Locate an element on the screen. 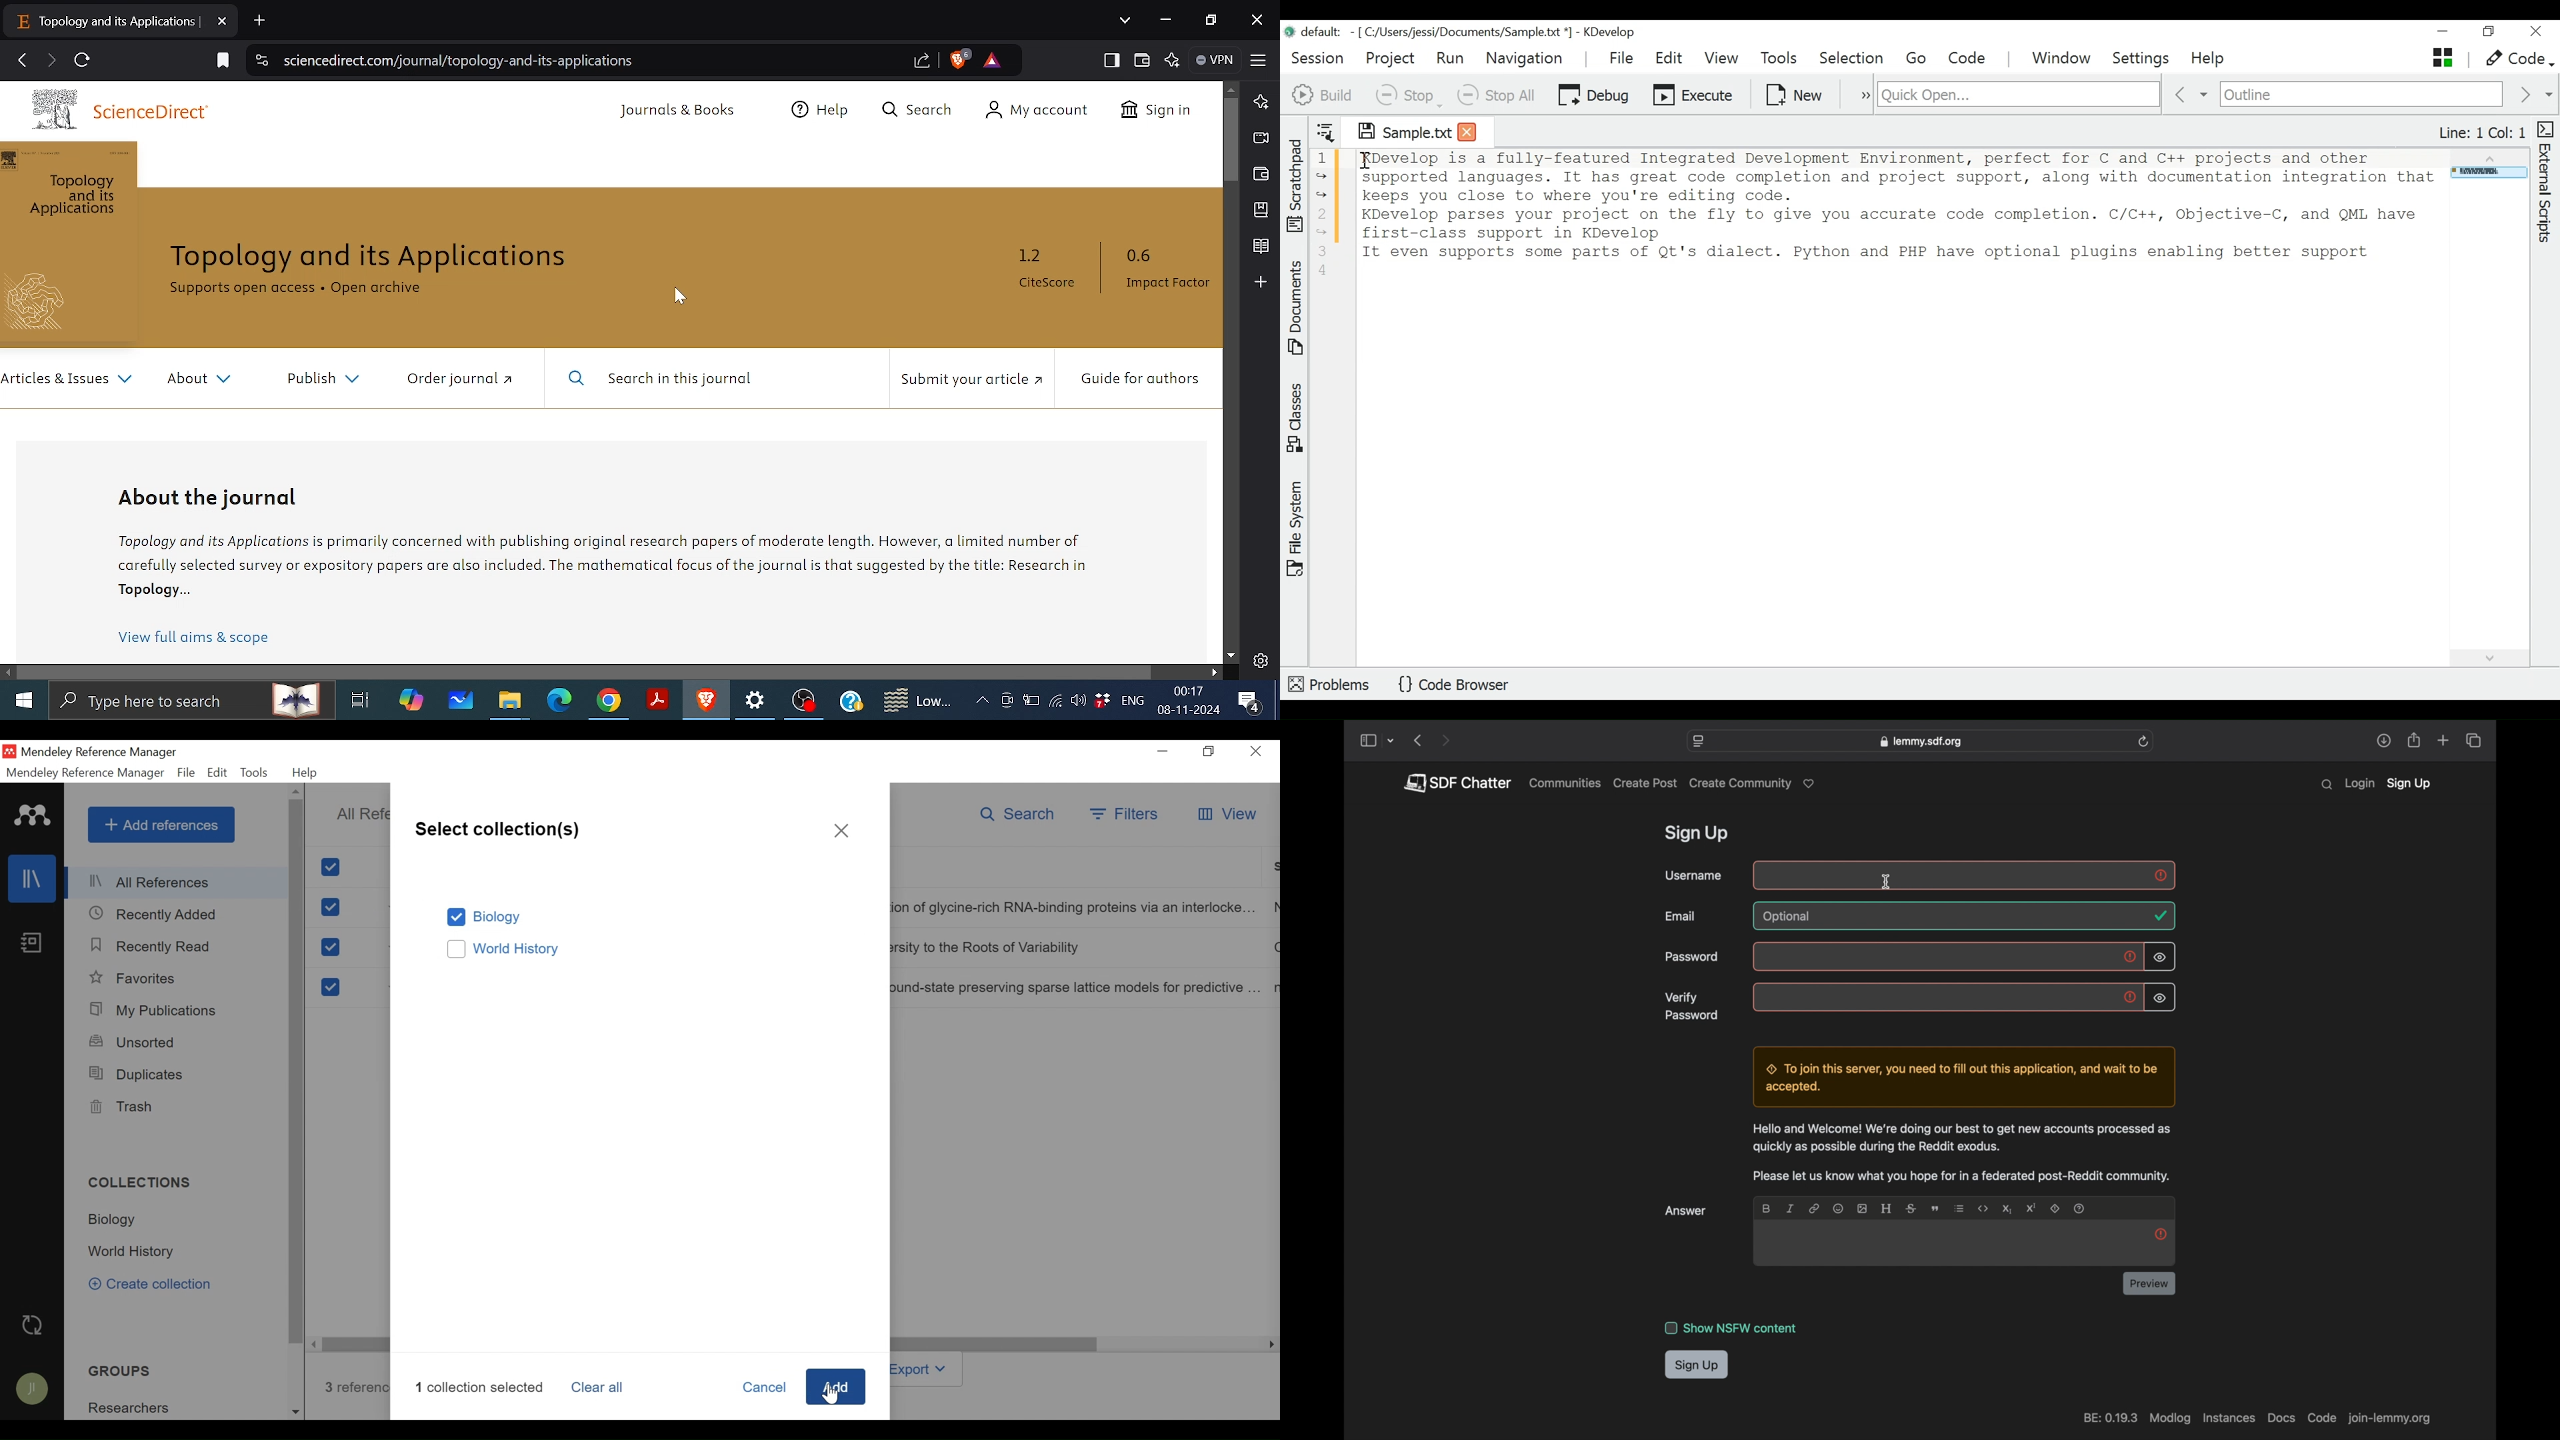 The width and height of the screenshot is (2576, 1456). (un)select Collection is located at coordinates (645, 951).